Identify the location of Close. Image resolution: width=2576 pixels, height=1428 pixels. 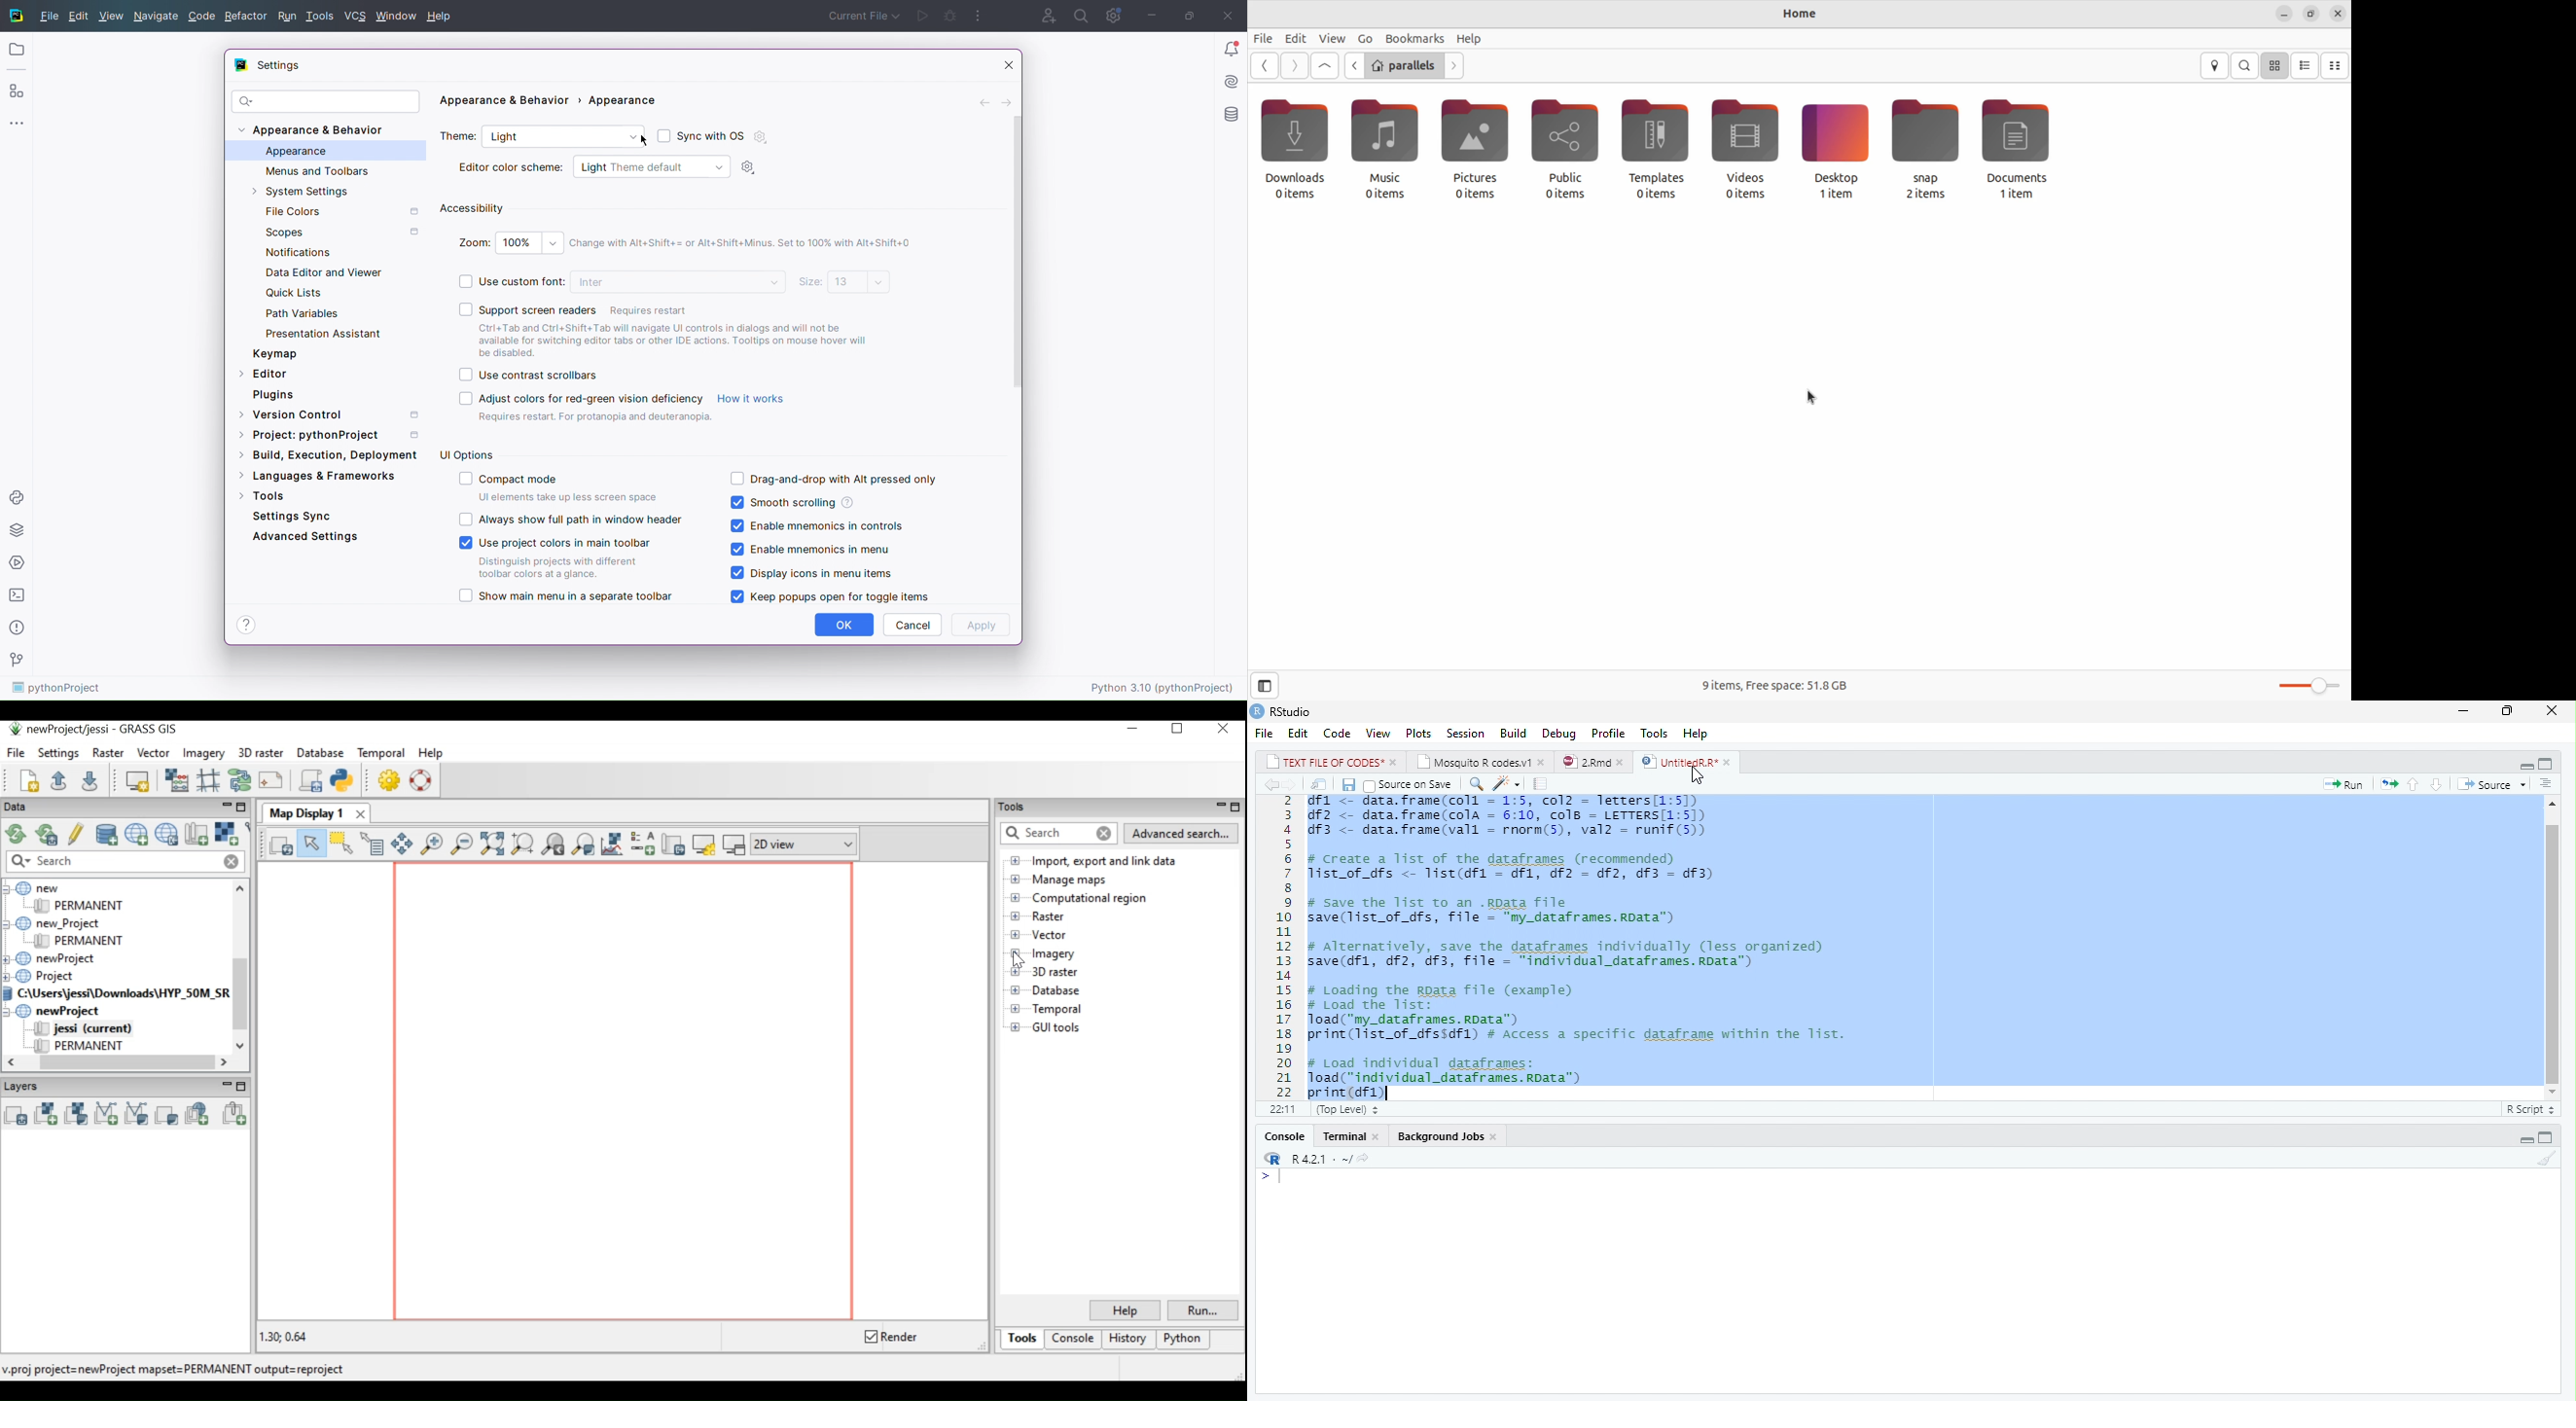
(2552, 711).